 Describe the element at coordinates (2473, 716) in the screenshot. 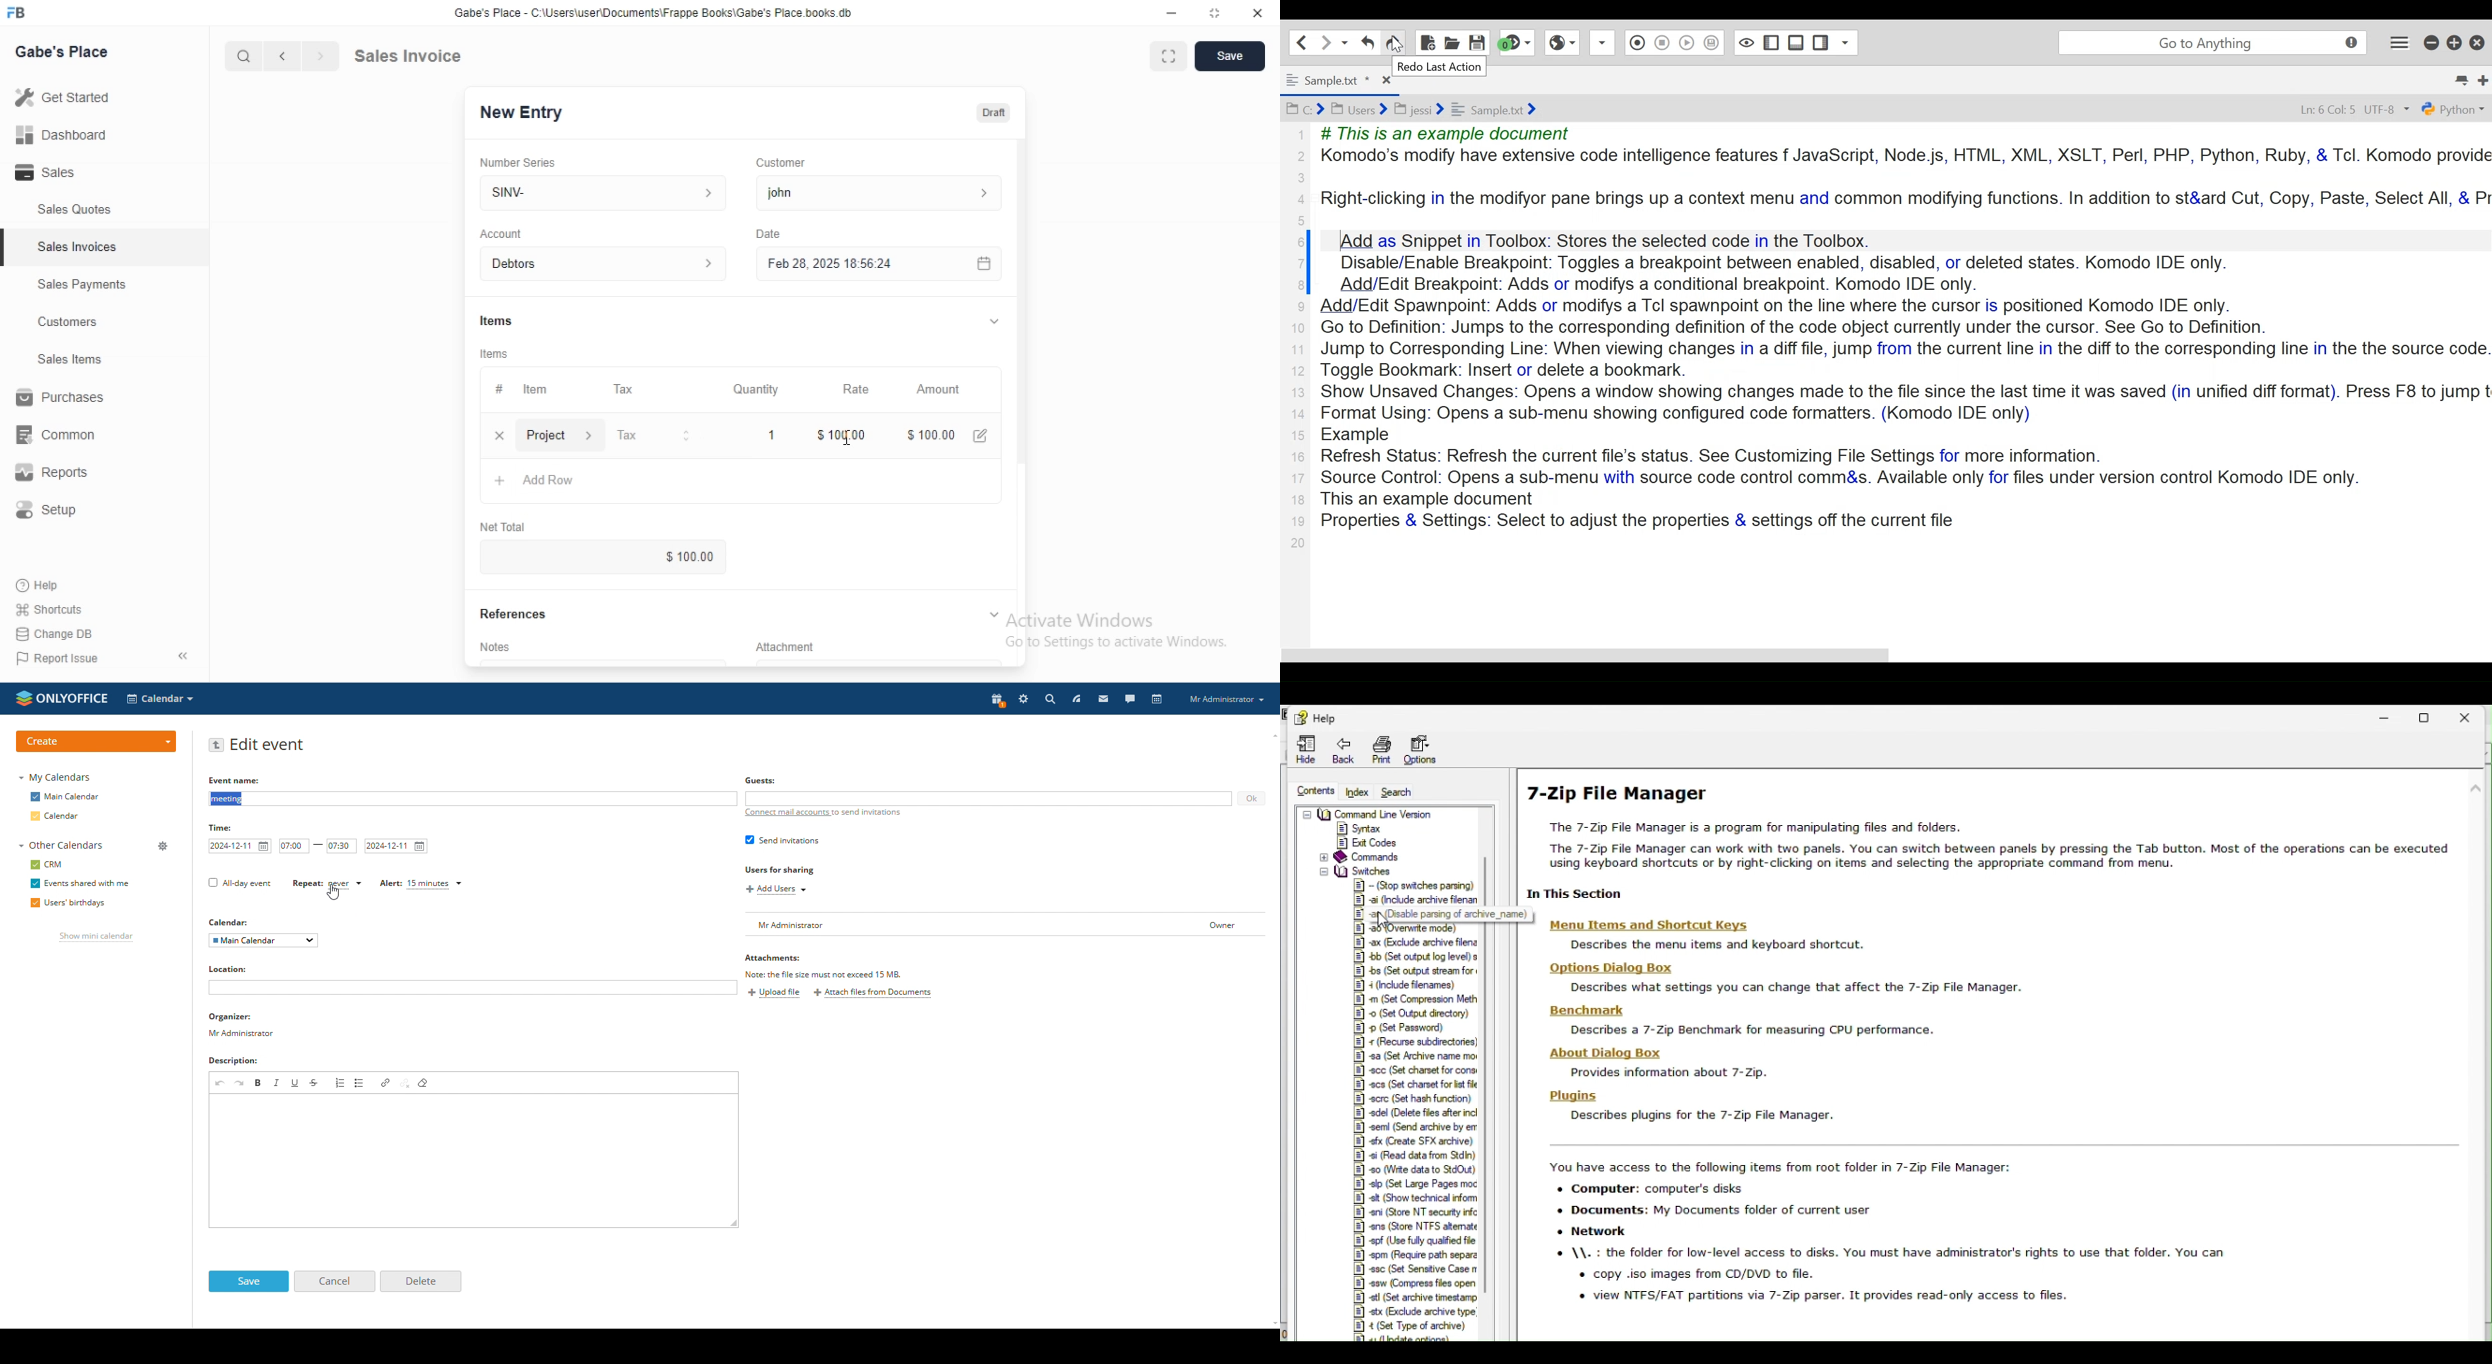

I see `Close ` at that location.